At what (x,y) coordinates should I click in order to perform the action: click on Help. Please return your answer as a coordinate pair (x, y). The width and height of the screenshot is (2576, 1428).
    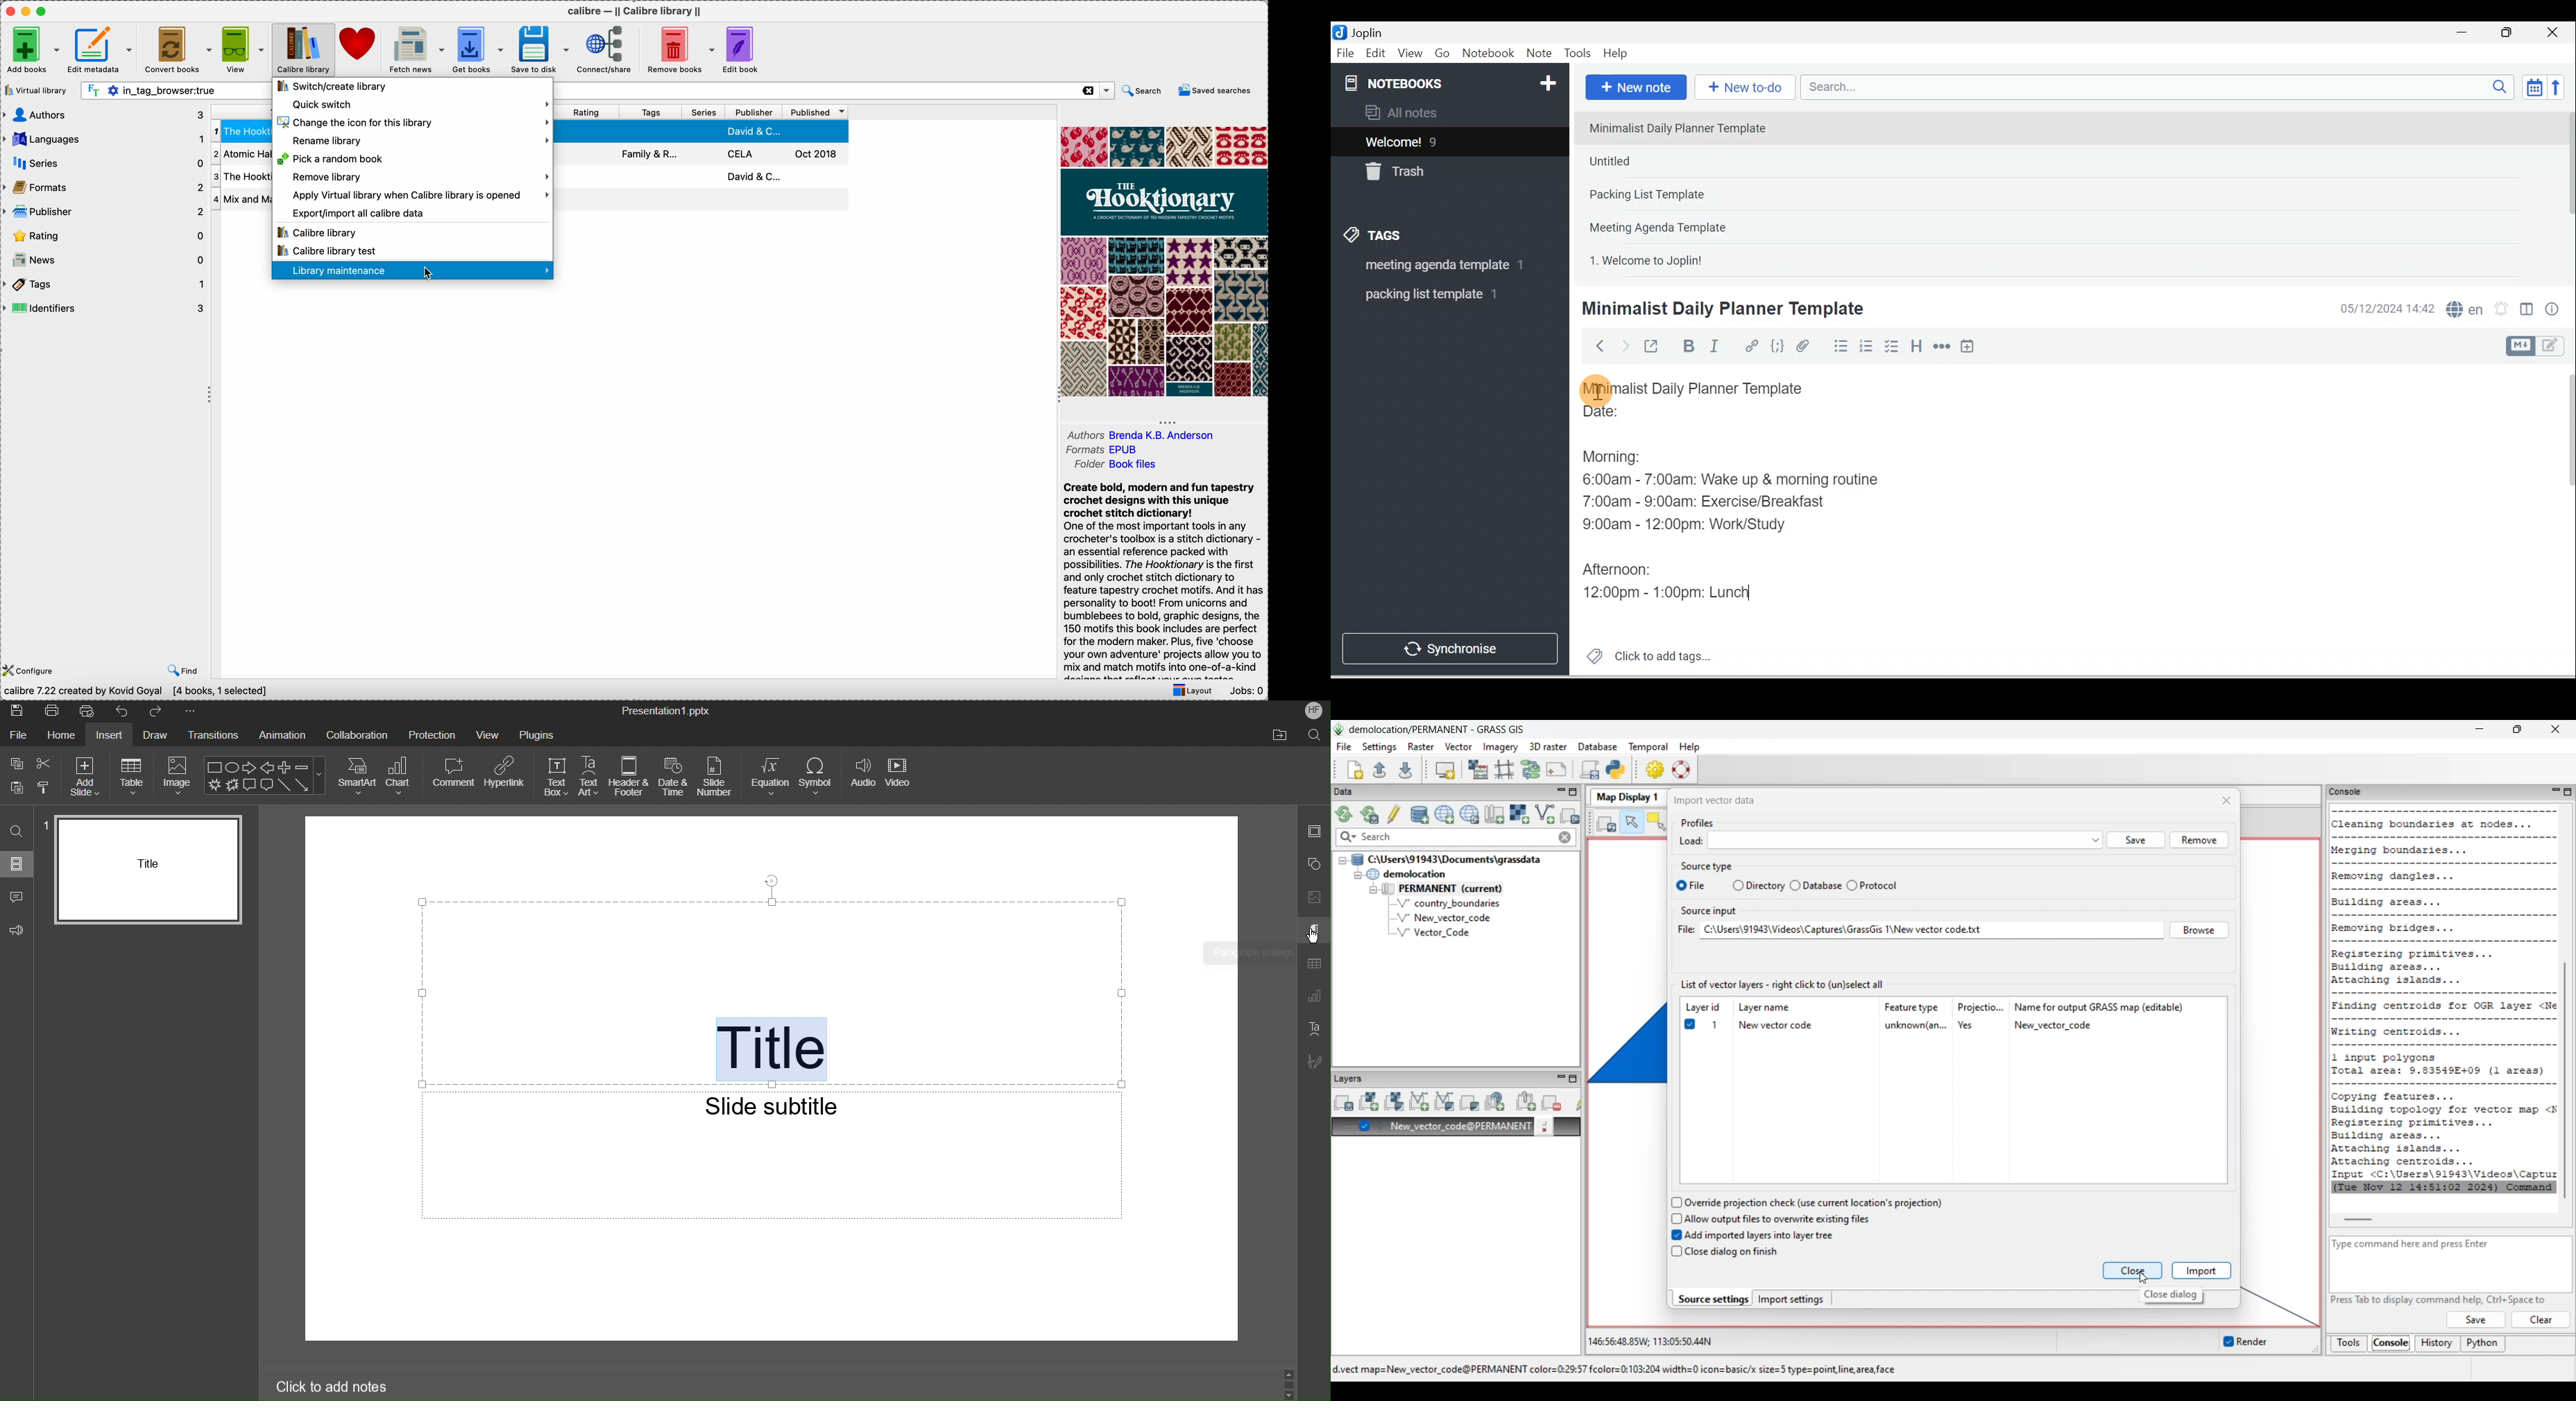
    Looking at the image, I should click on (1616, 54).